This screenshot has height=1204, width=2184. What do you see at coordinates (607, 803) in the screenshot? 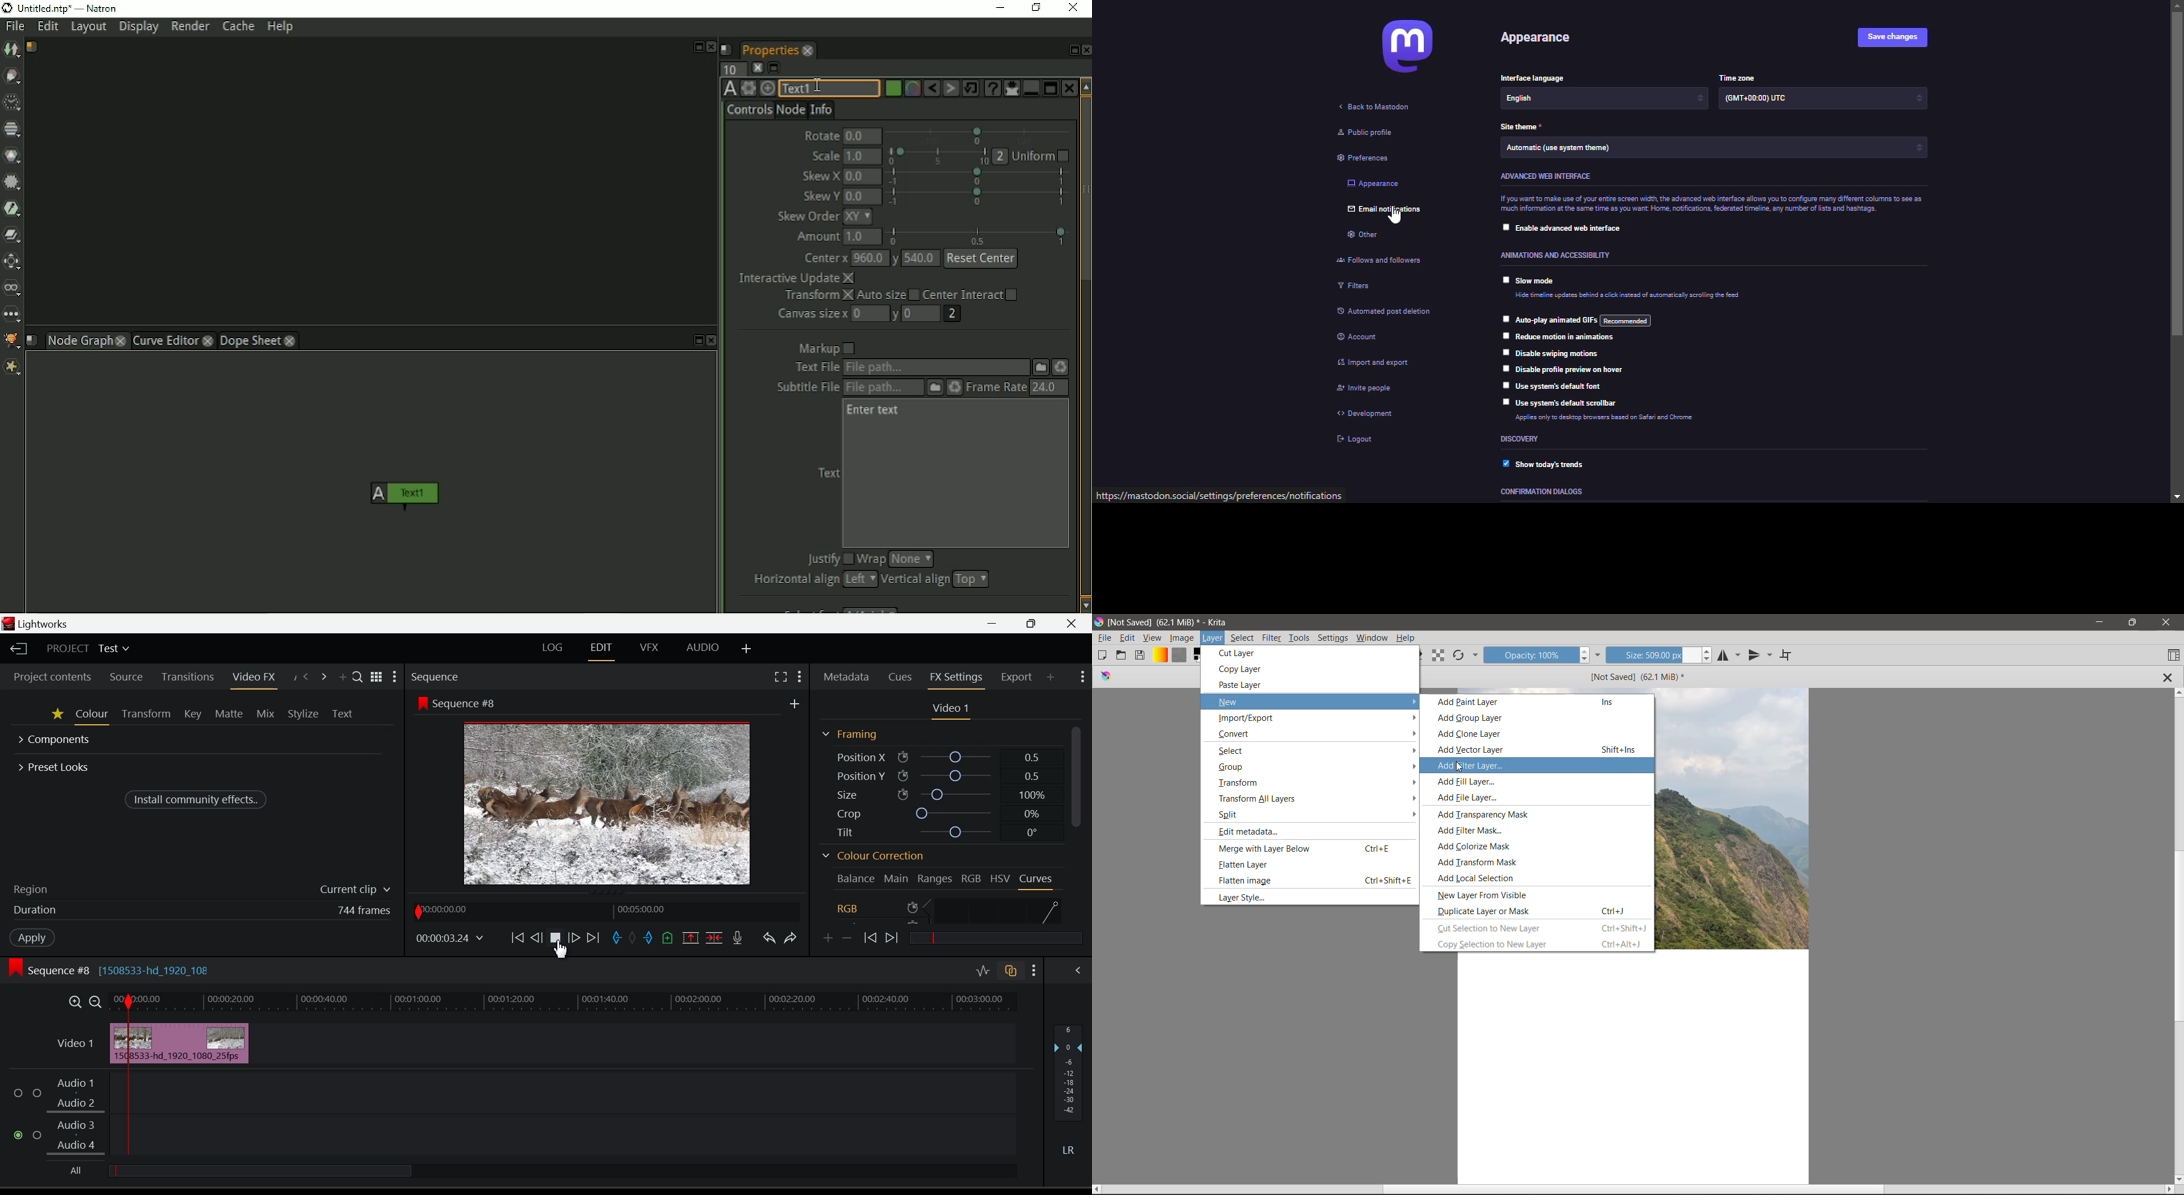
I see `Screen Altered` at bounding box center [607, 803].